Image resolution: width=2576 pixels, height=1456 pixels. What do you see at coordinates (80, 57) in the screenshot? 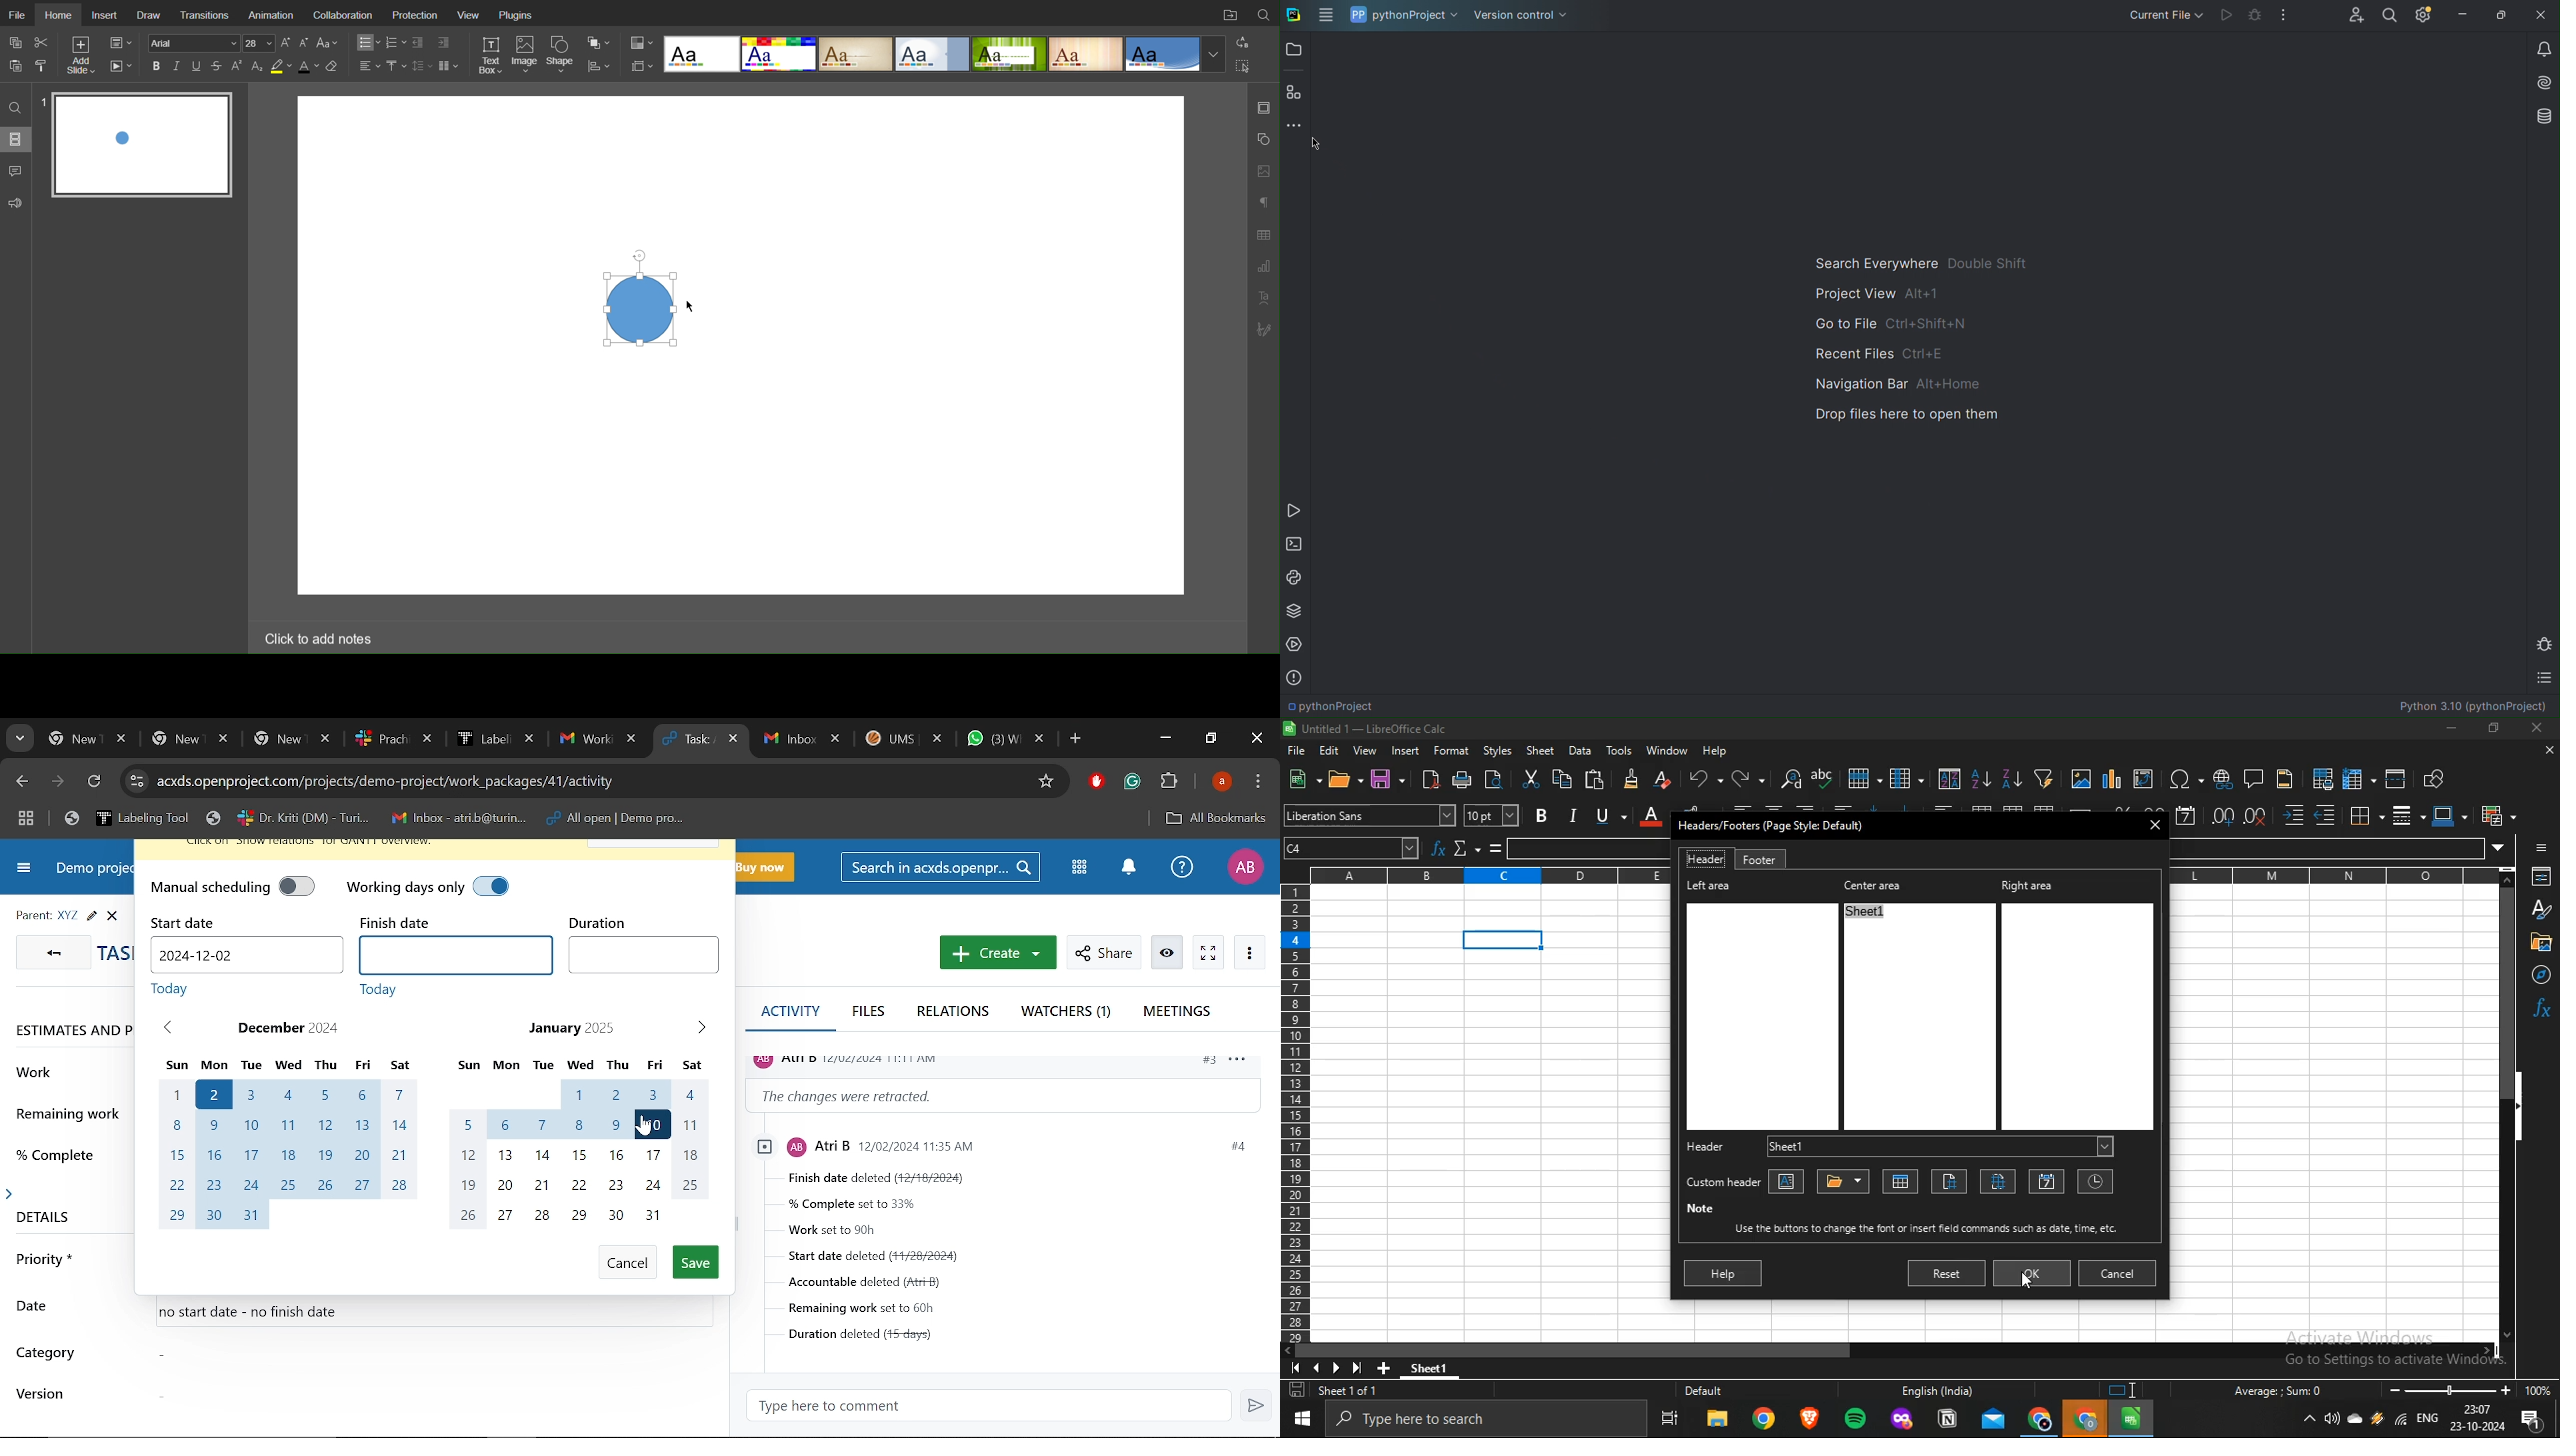
I see `Add Slide` at bounding box center [80, 57].